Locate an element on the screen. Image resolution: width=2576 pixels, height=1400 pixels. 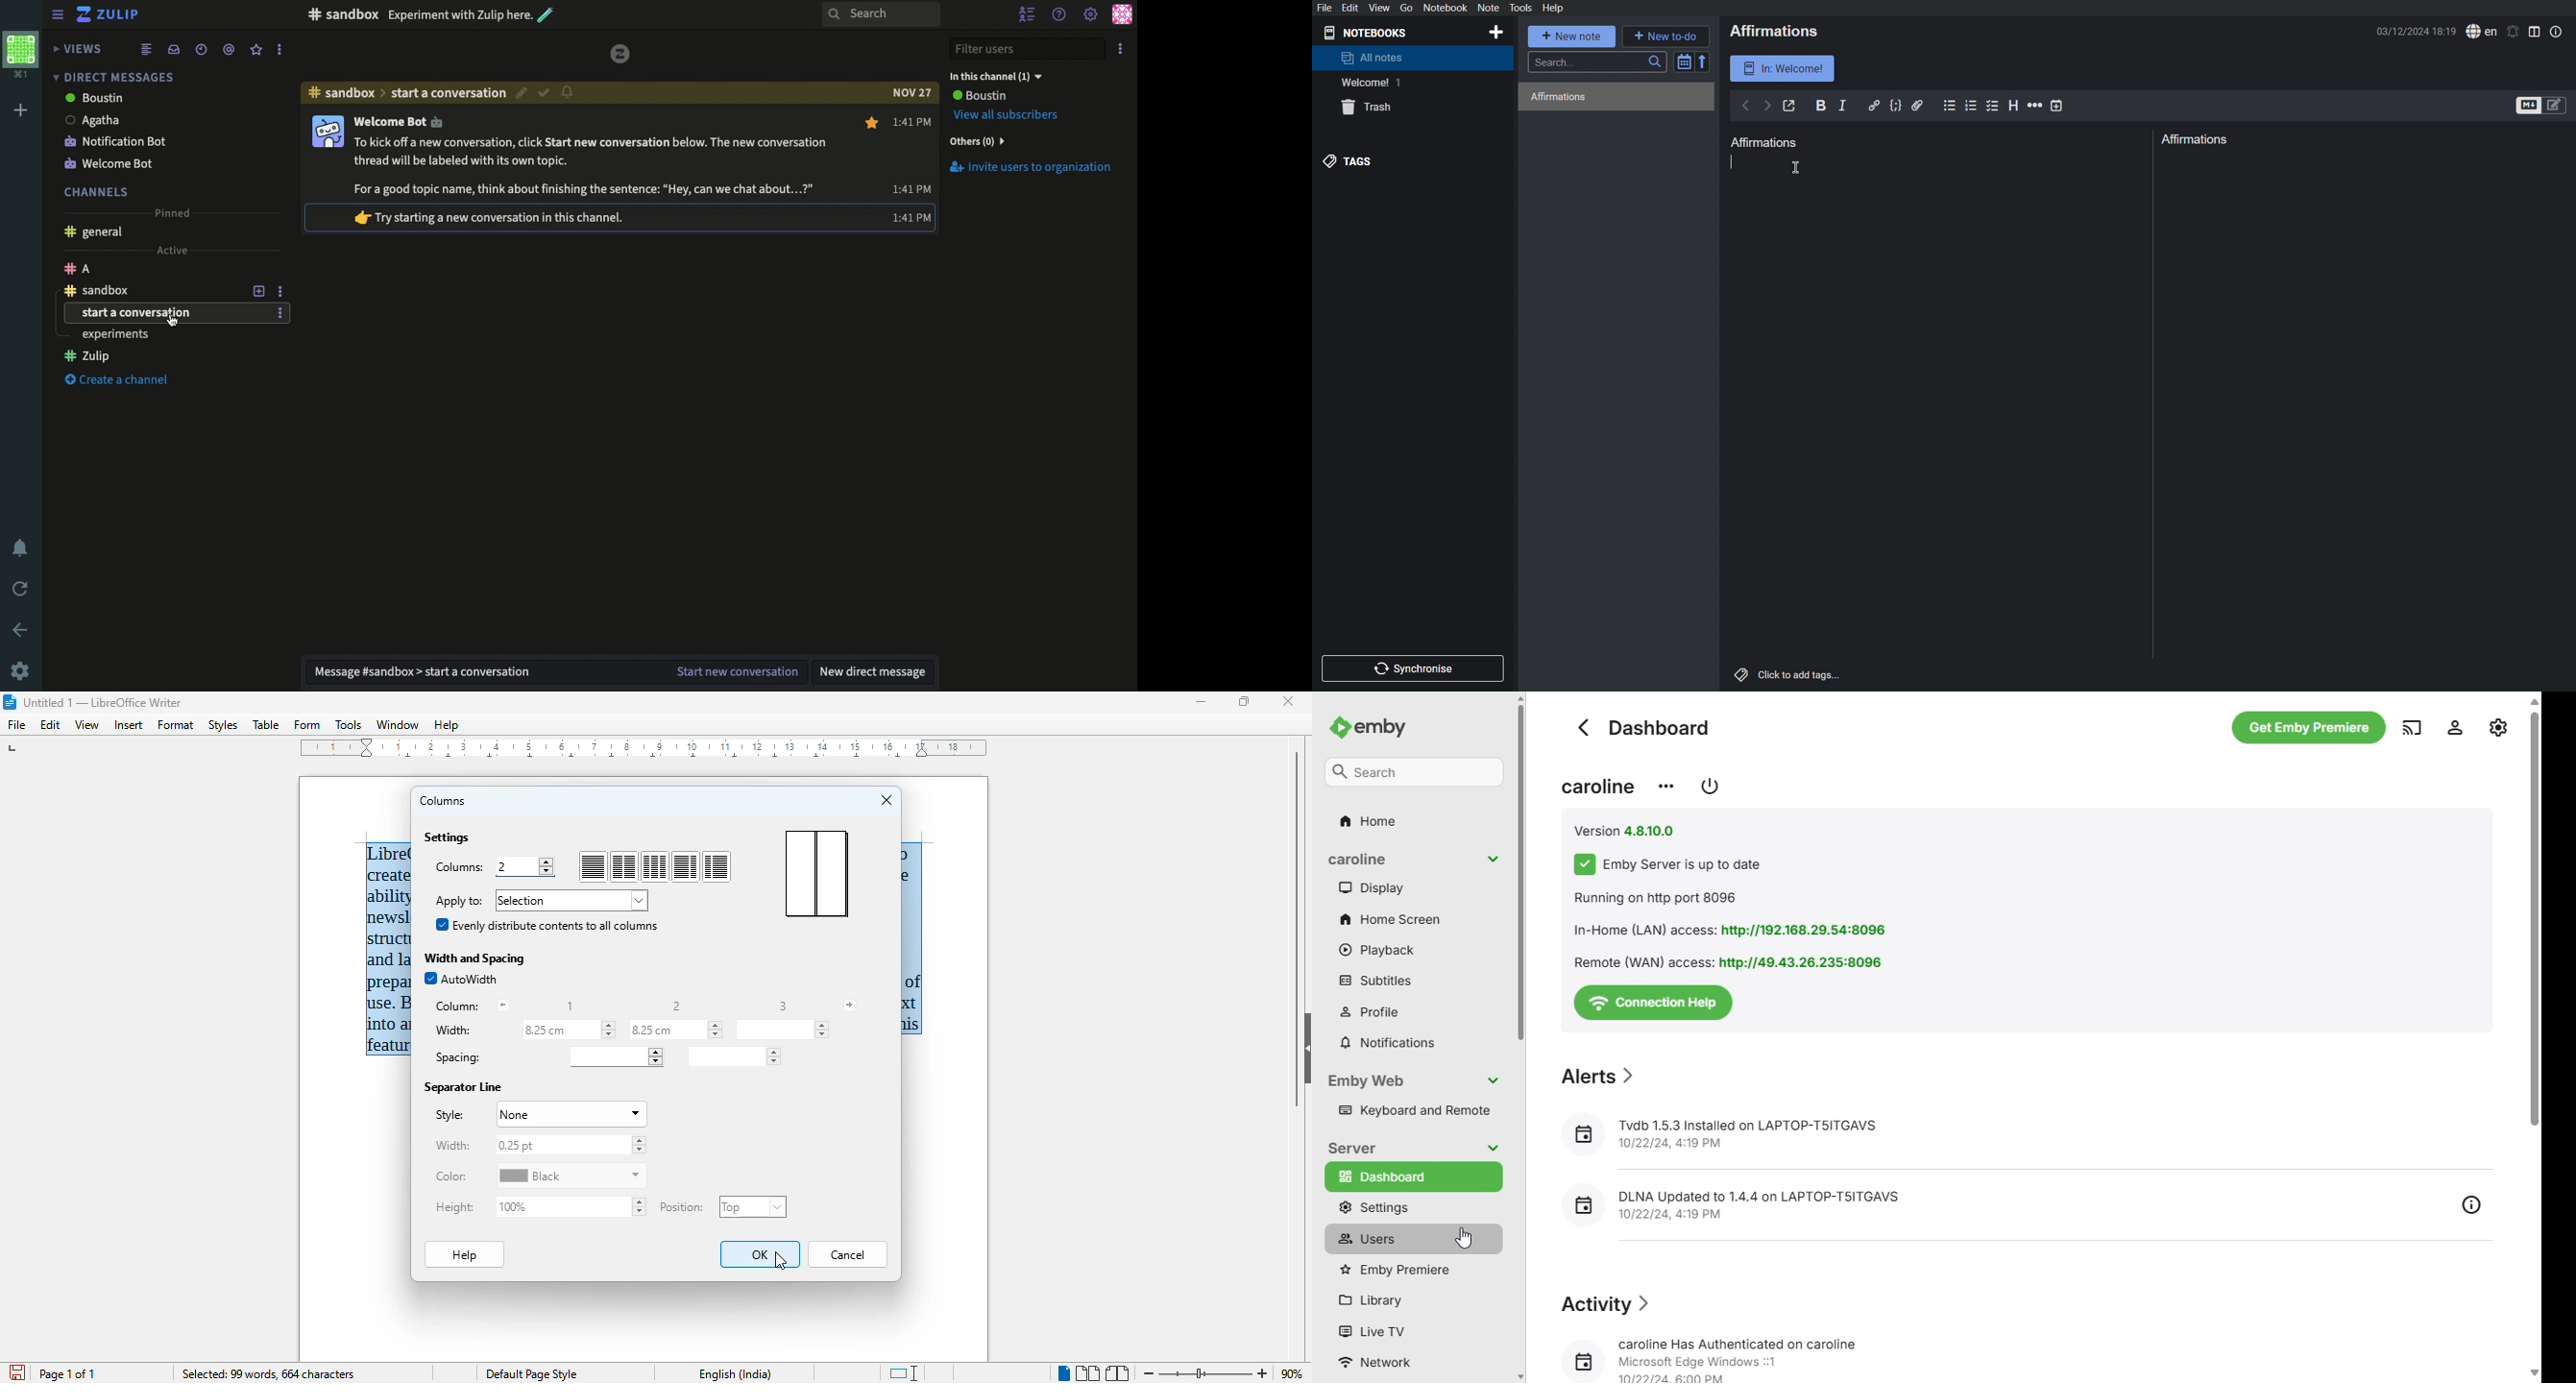
Favorite is located at coordinates (257, 49).